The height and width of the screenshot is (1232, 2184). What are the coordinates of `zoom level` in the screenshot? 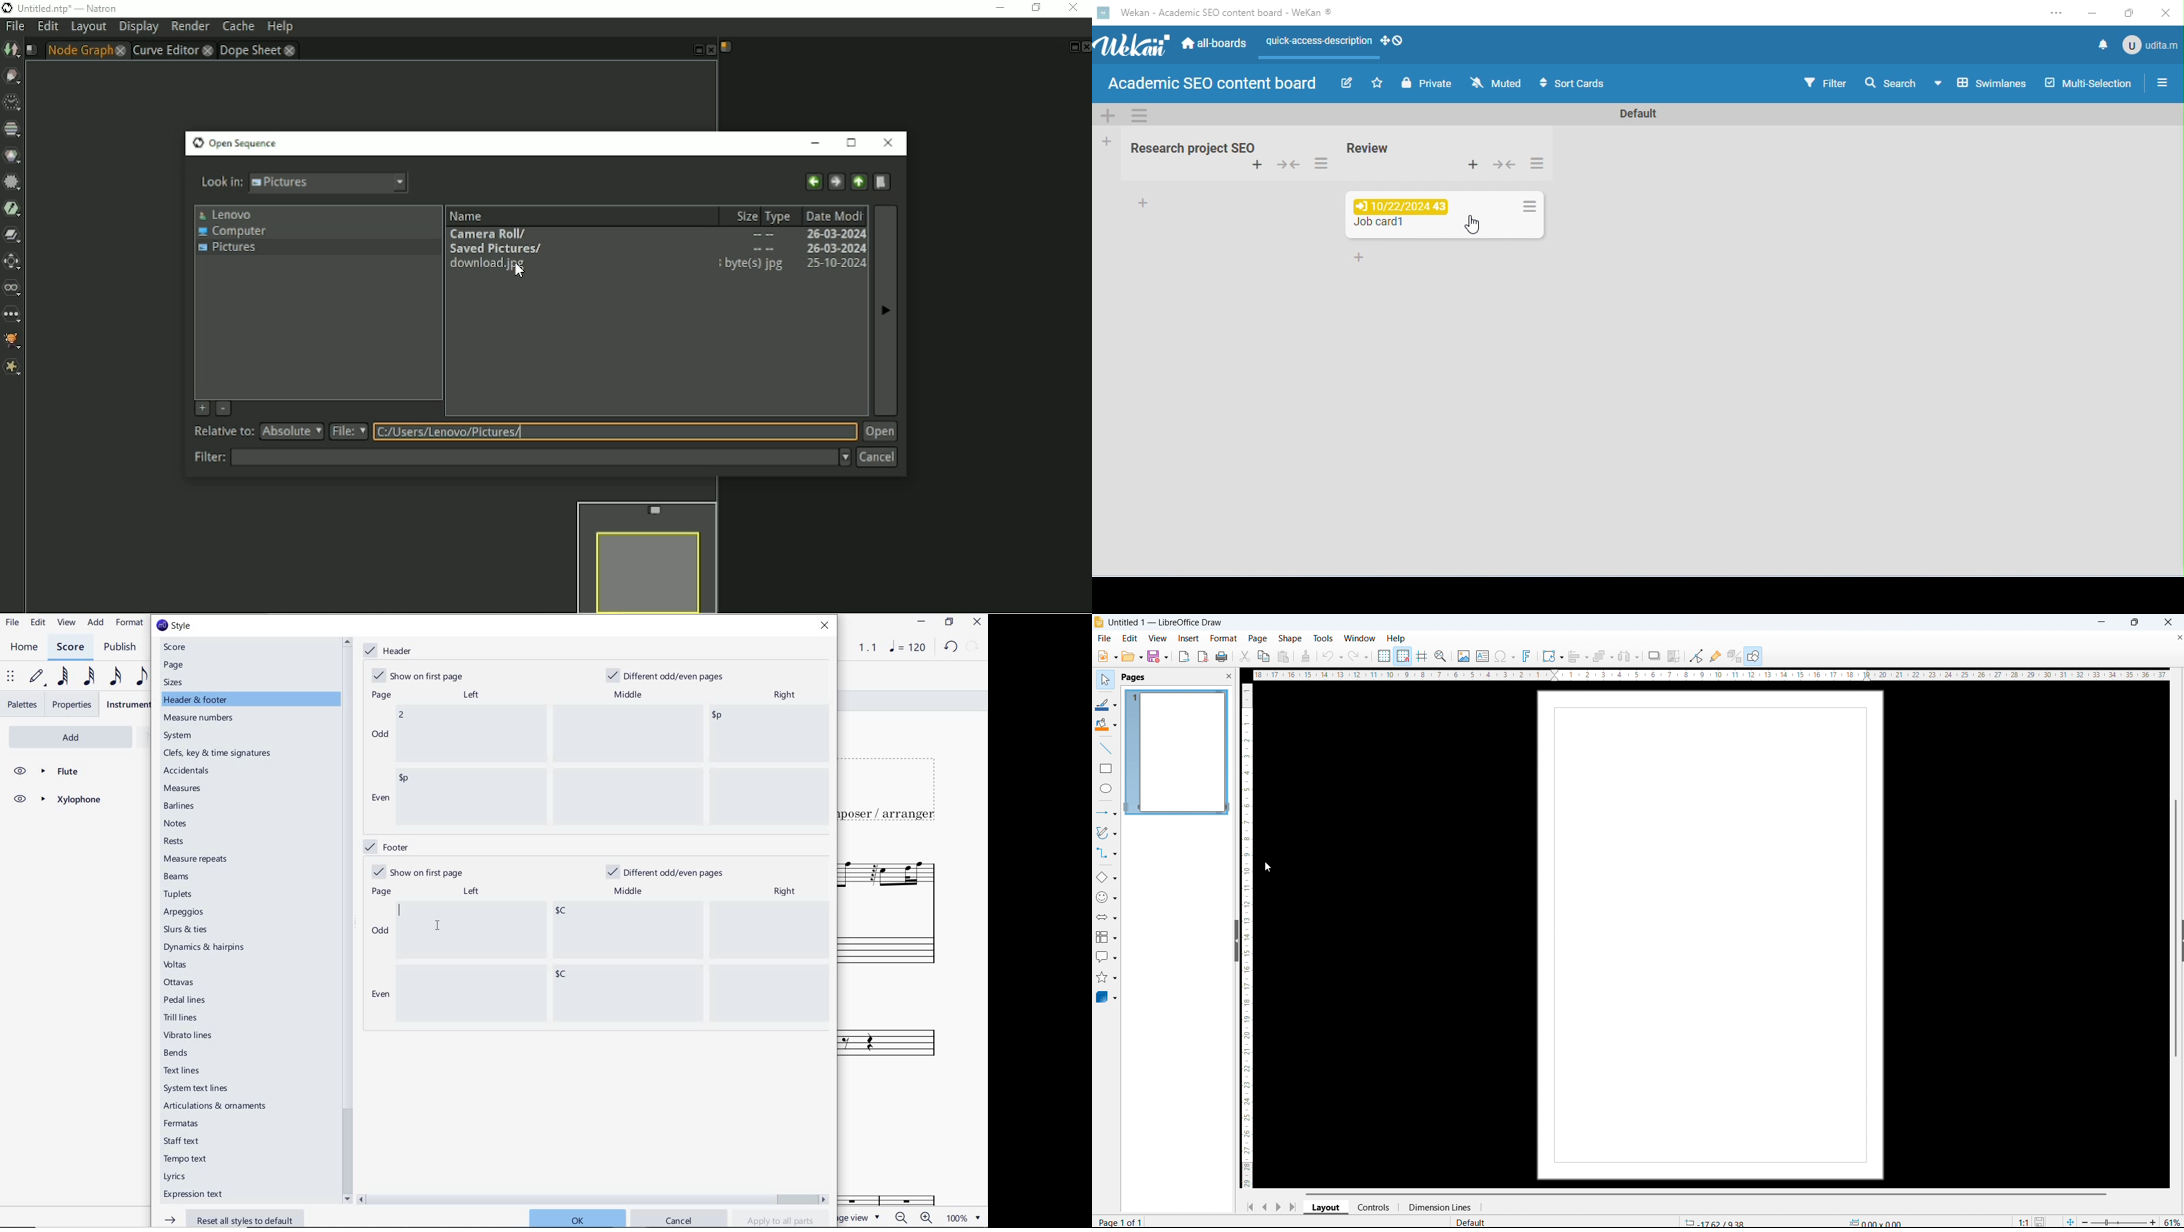 It's located at (2173, 1220).